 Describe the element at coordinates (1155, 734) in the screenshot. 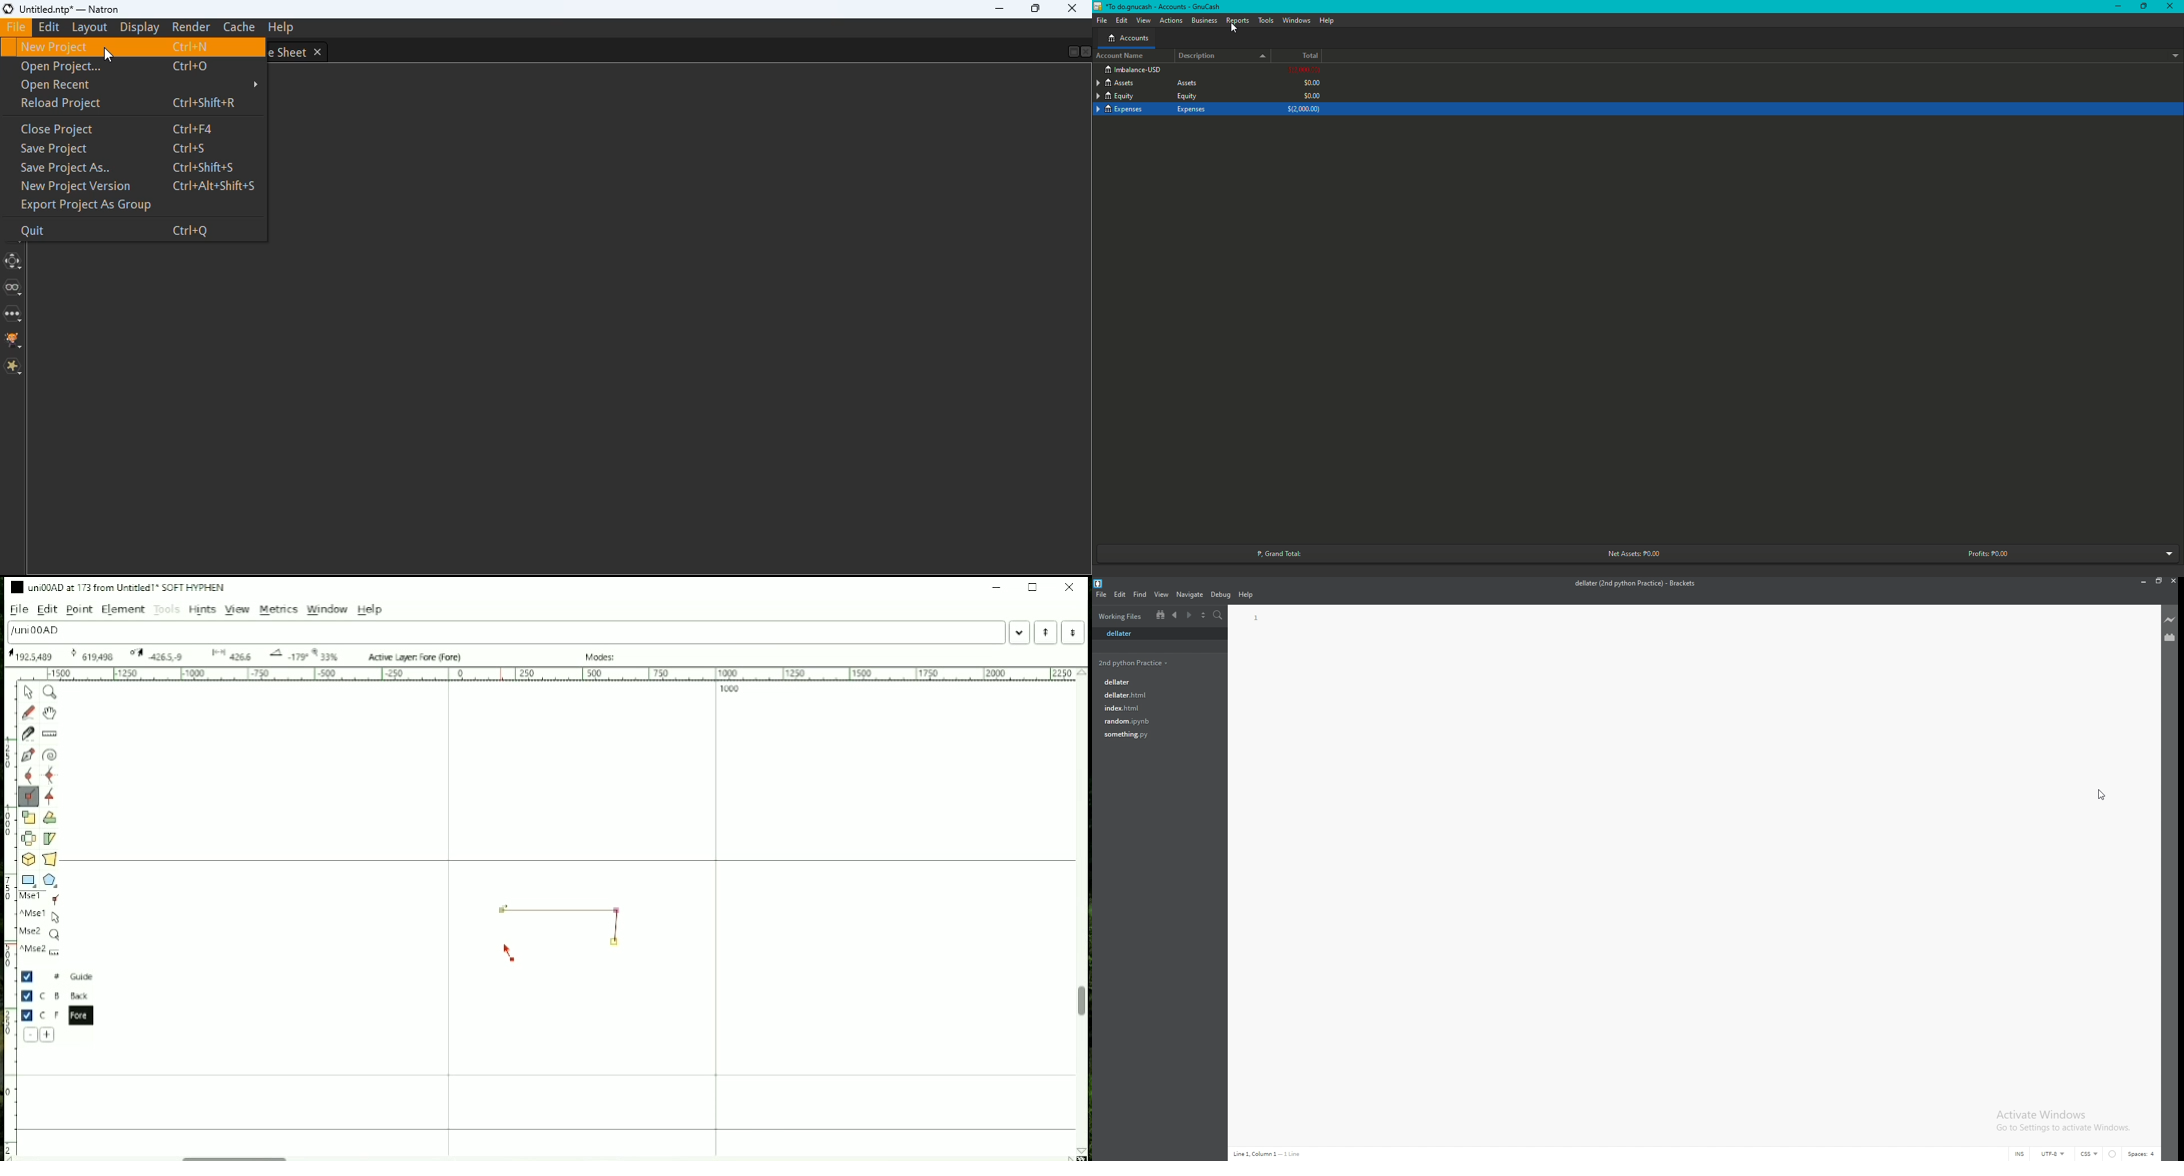

I see `file` at that location.